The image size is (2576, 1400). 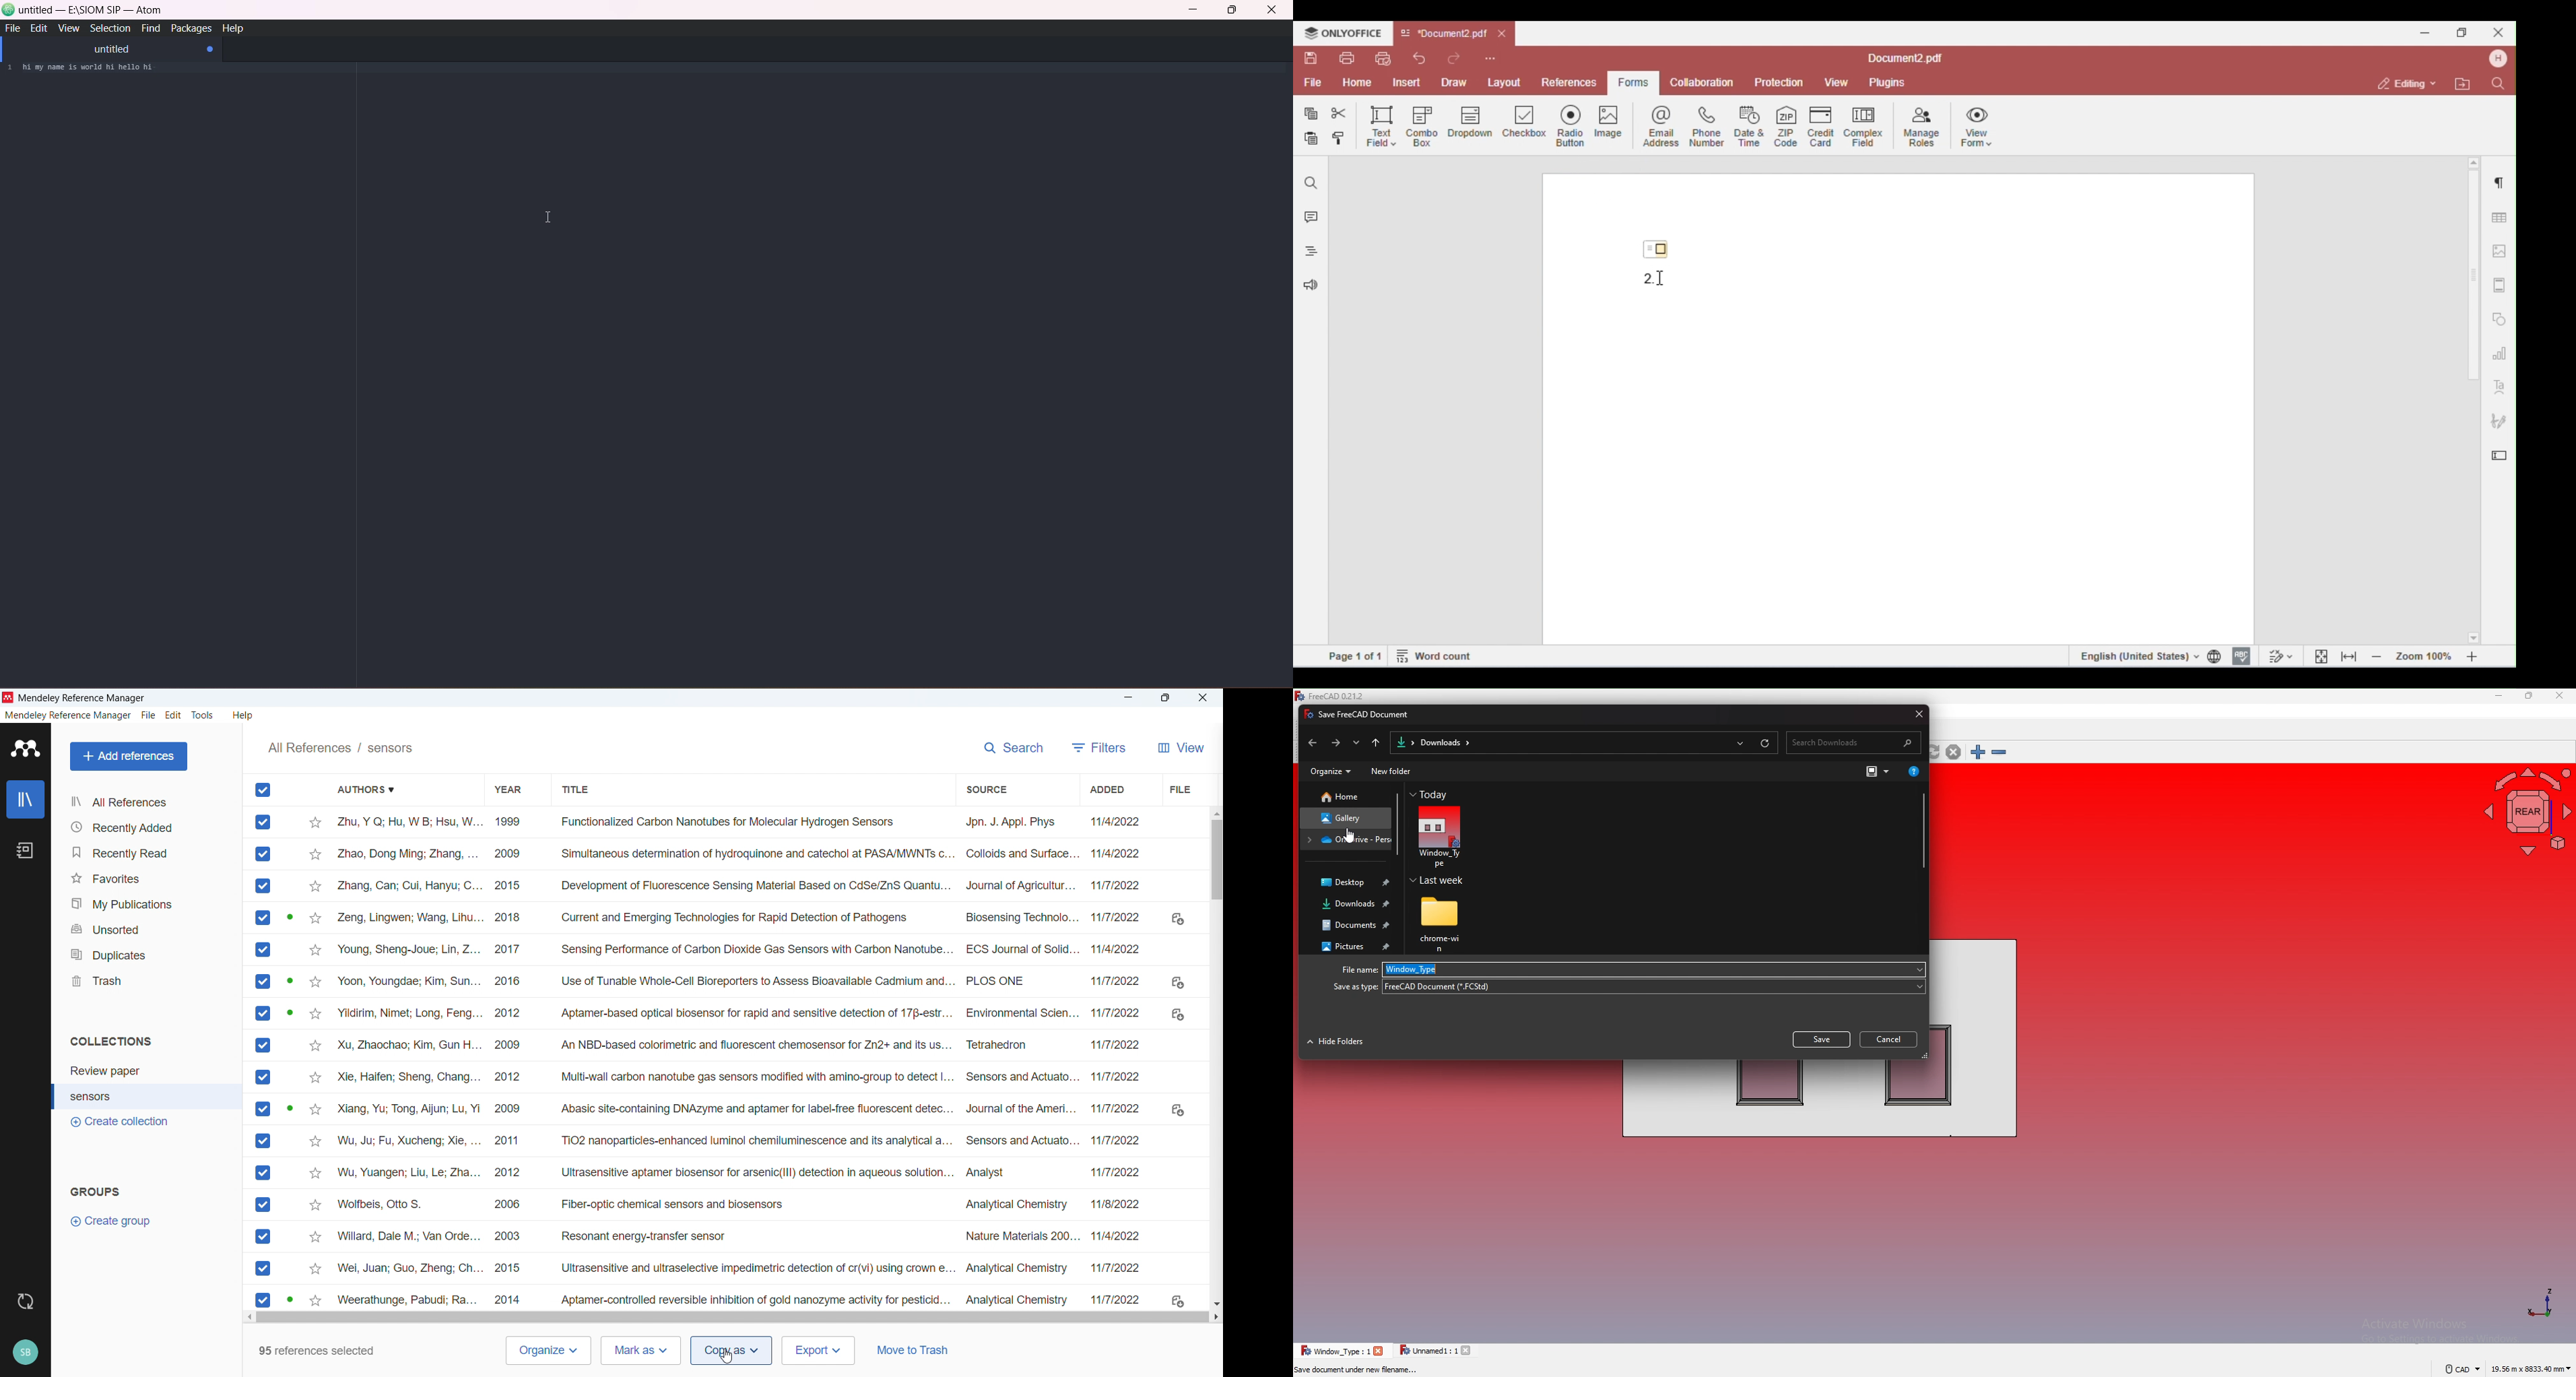 What do you see at coordinates (26, 748) in the screenshot?
I see `logo` at bounding box center [26, 748].